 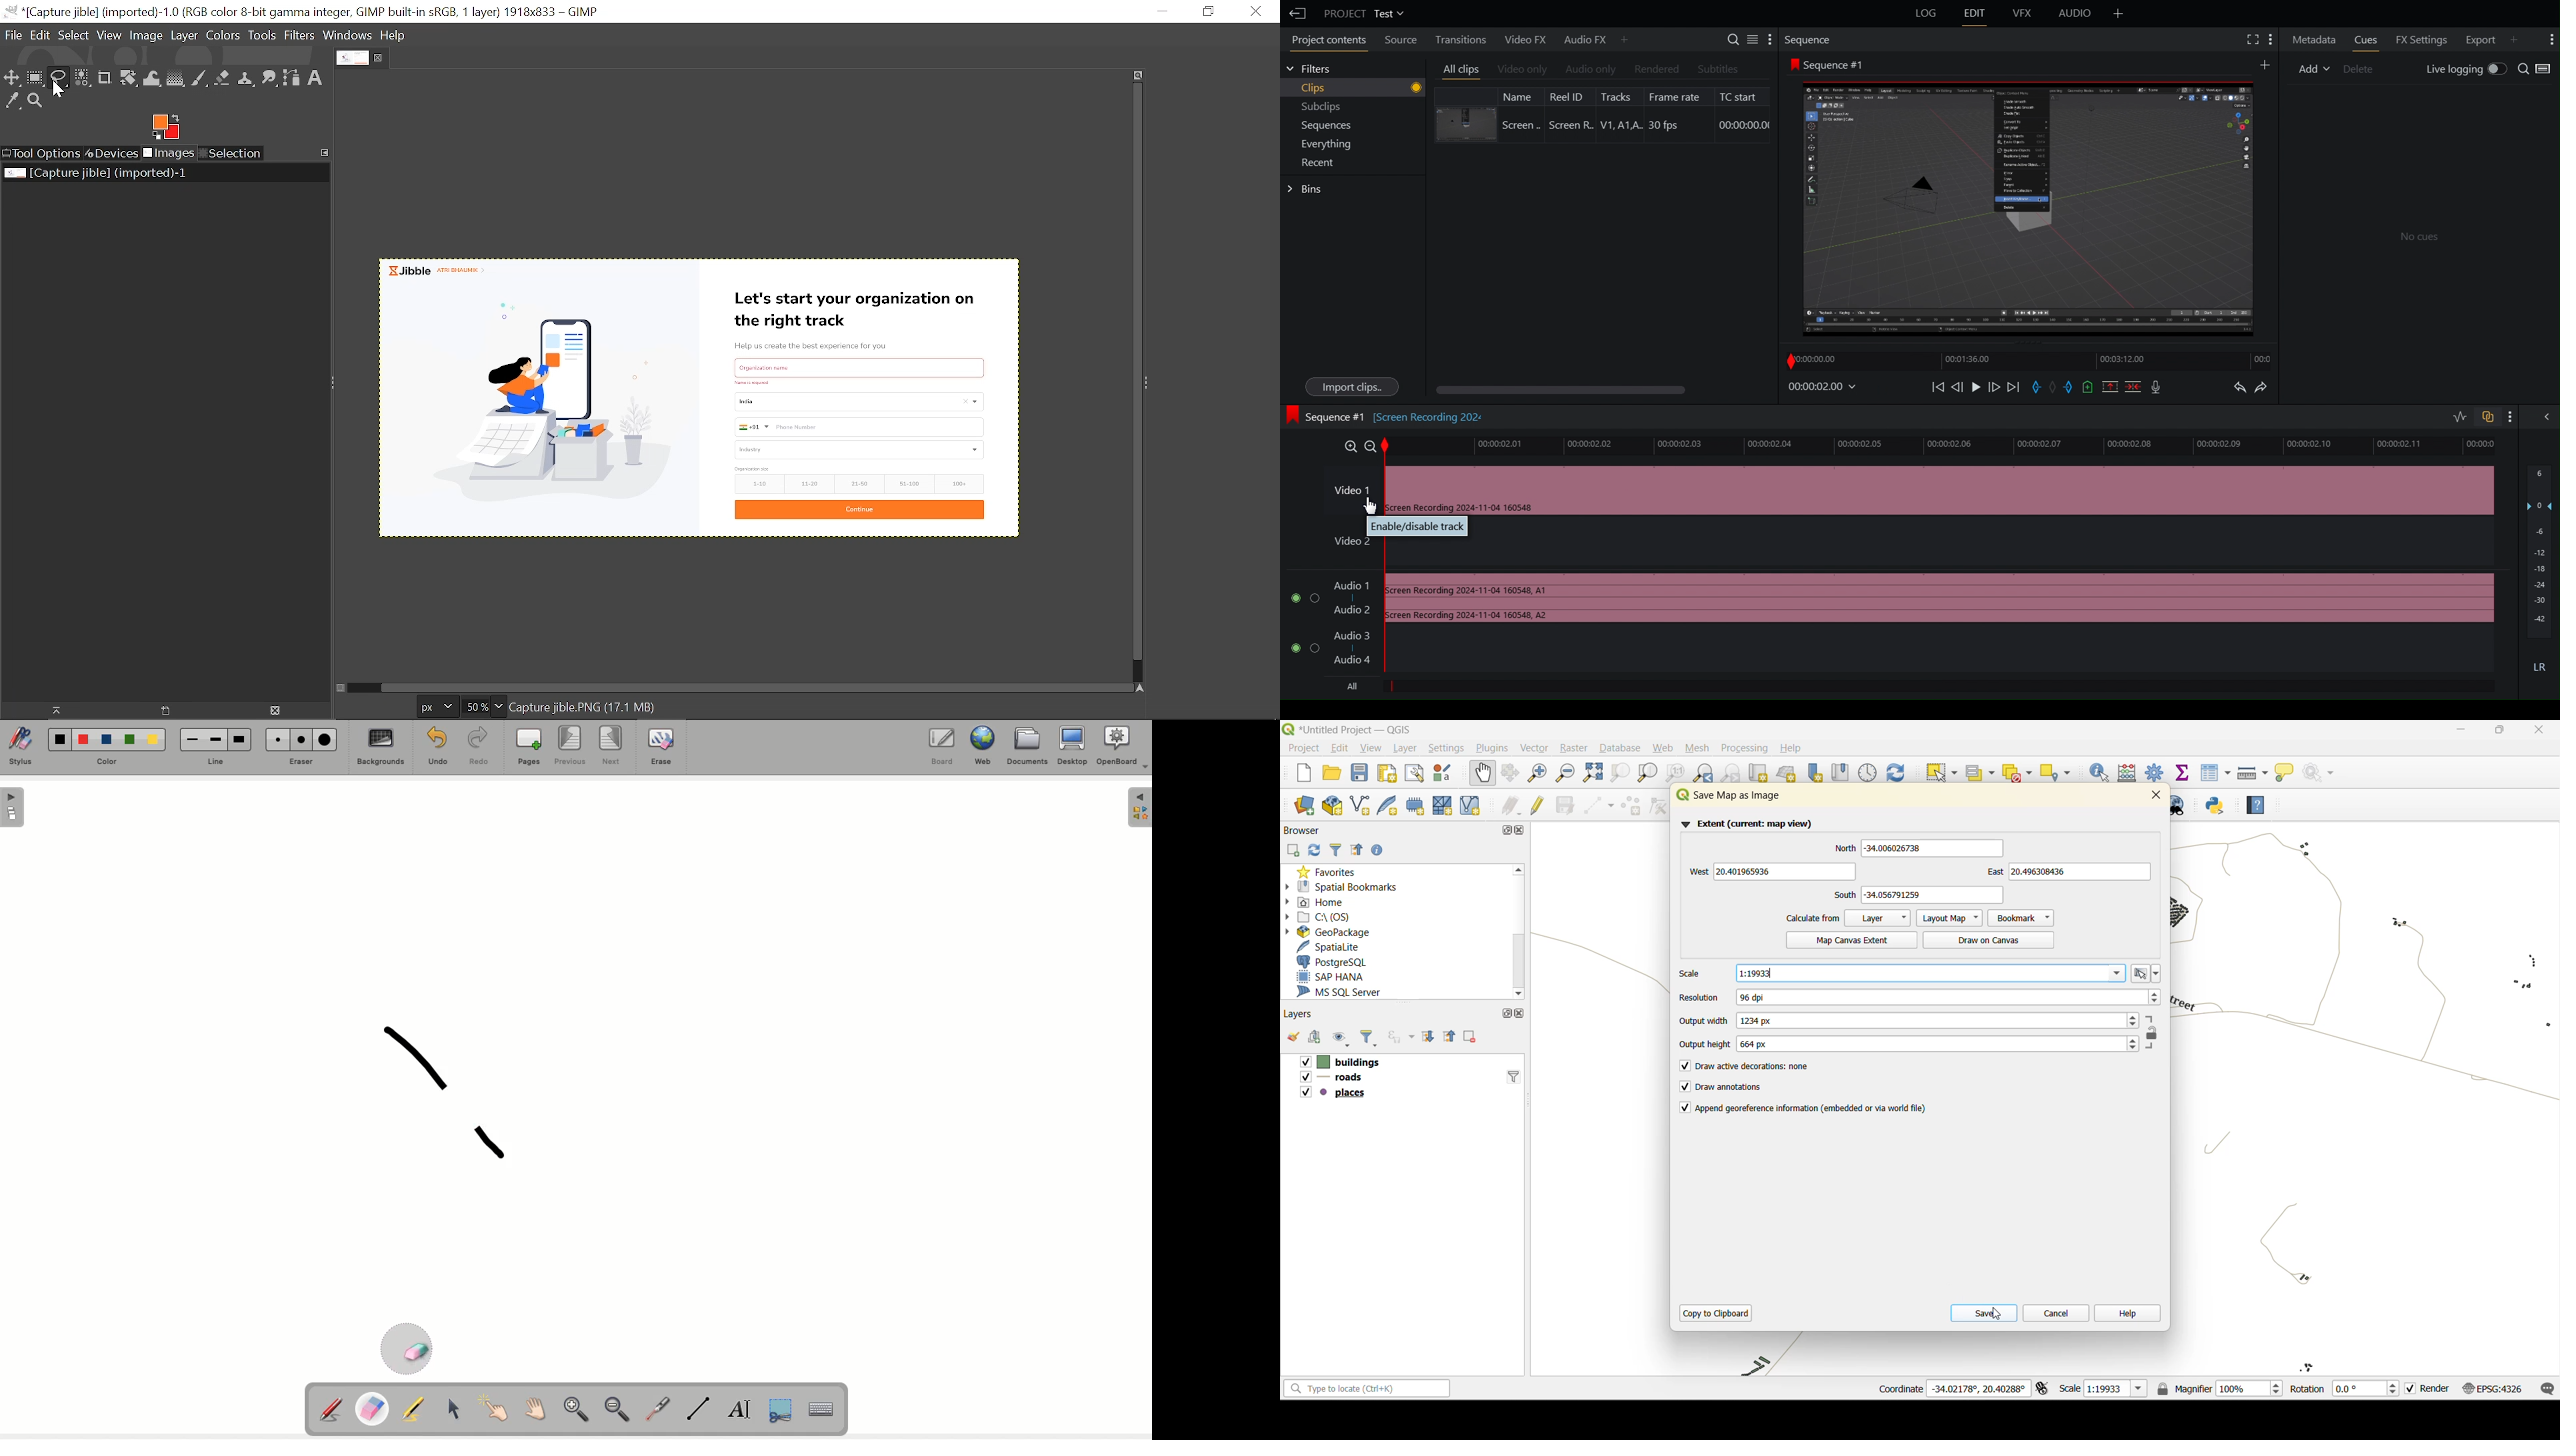 I want to click on Audio Track 2, so click(x=1339, y=651).